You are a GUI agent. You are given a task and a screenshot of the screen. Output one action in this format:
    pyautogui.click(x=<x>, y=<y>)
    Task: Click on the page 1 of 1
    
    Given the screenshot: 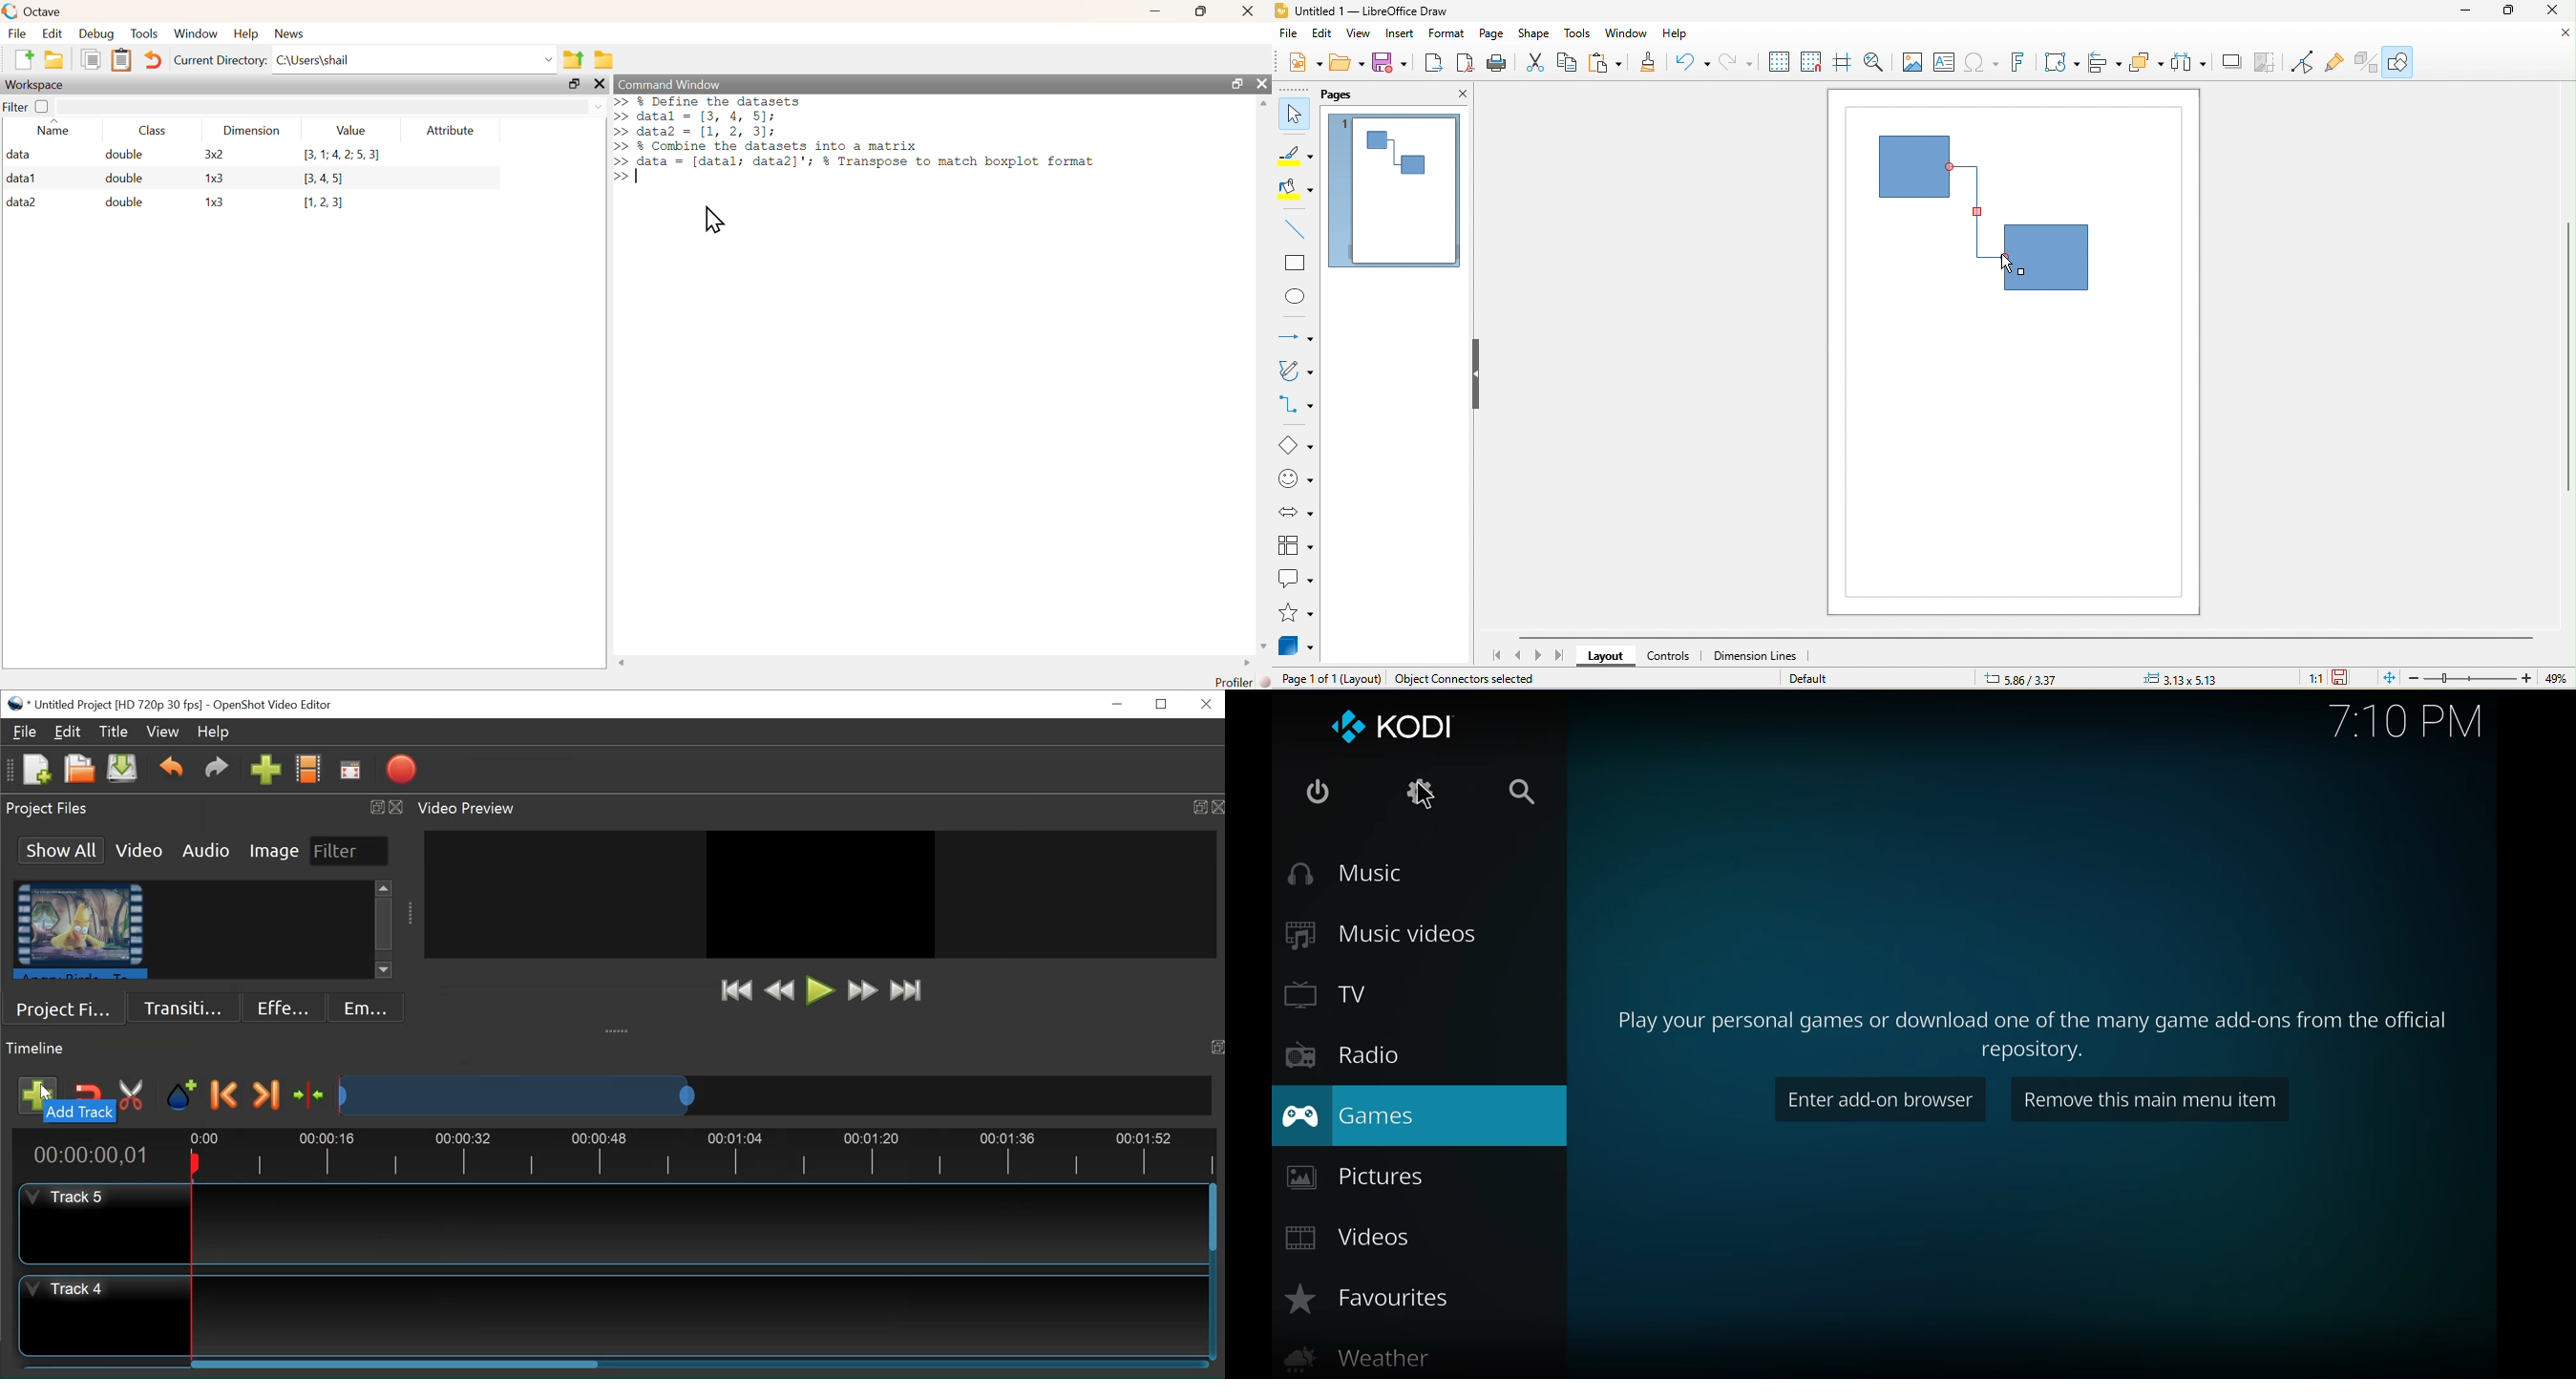 What is the action you would take?
    pyautogui.click(x=1314, y=677)
    